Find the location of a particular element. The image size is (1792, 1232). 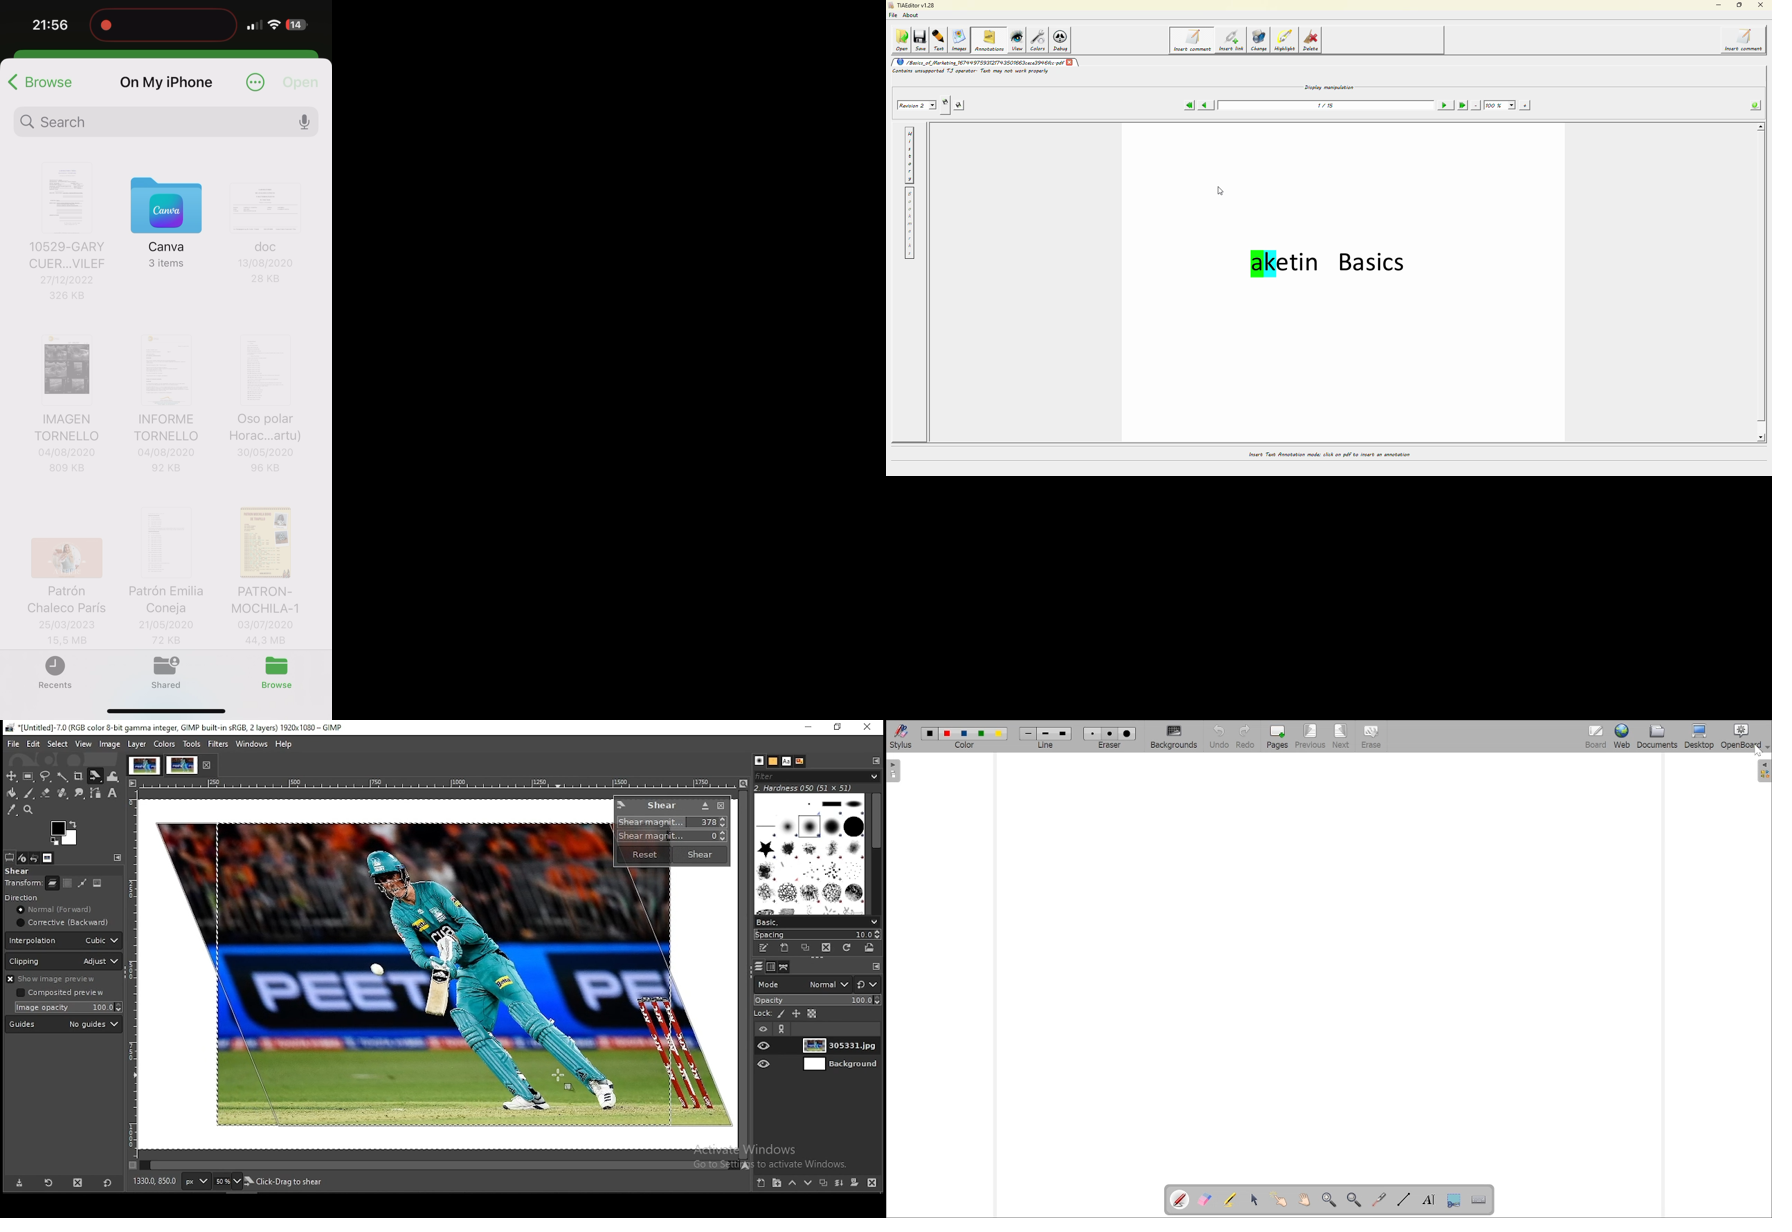

image is located at coordinates (109, 744).